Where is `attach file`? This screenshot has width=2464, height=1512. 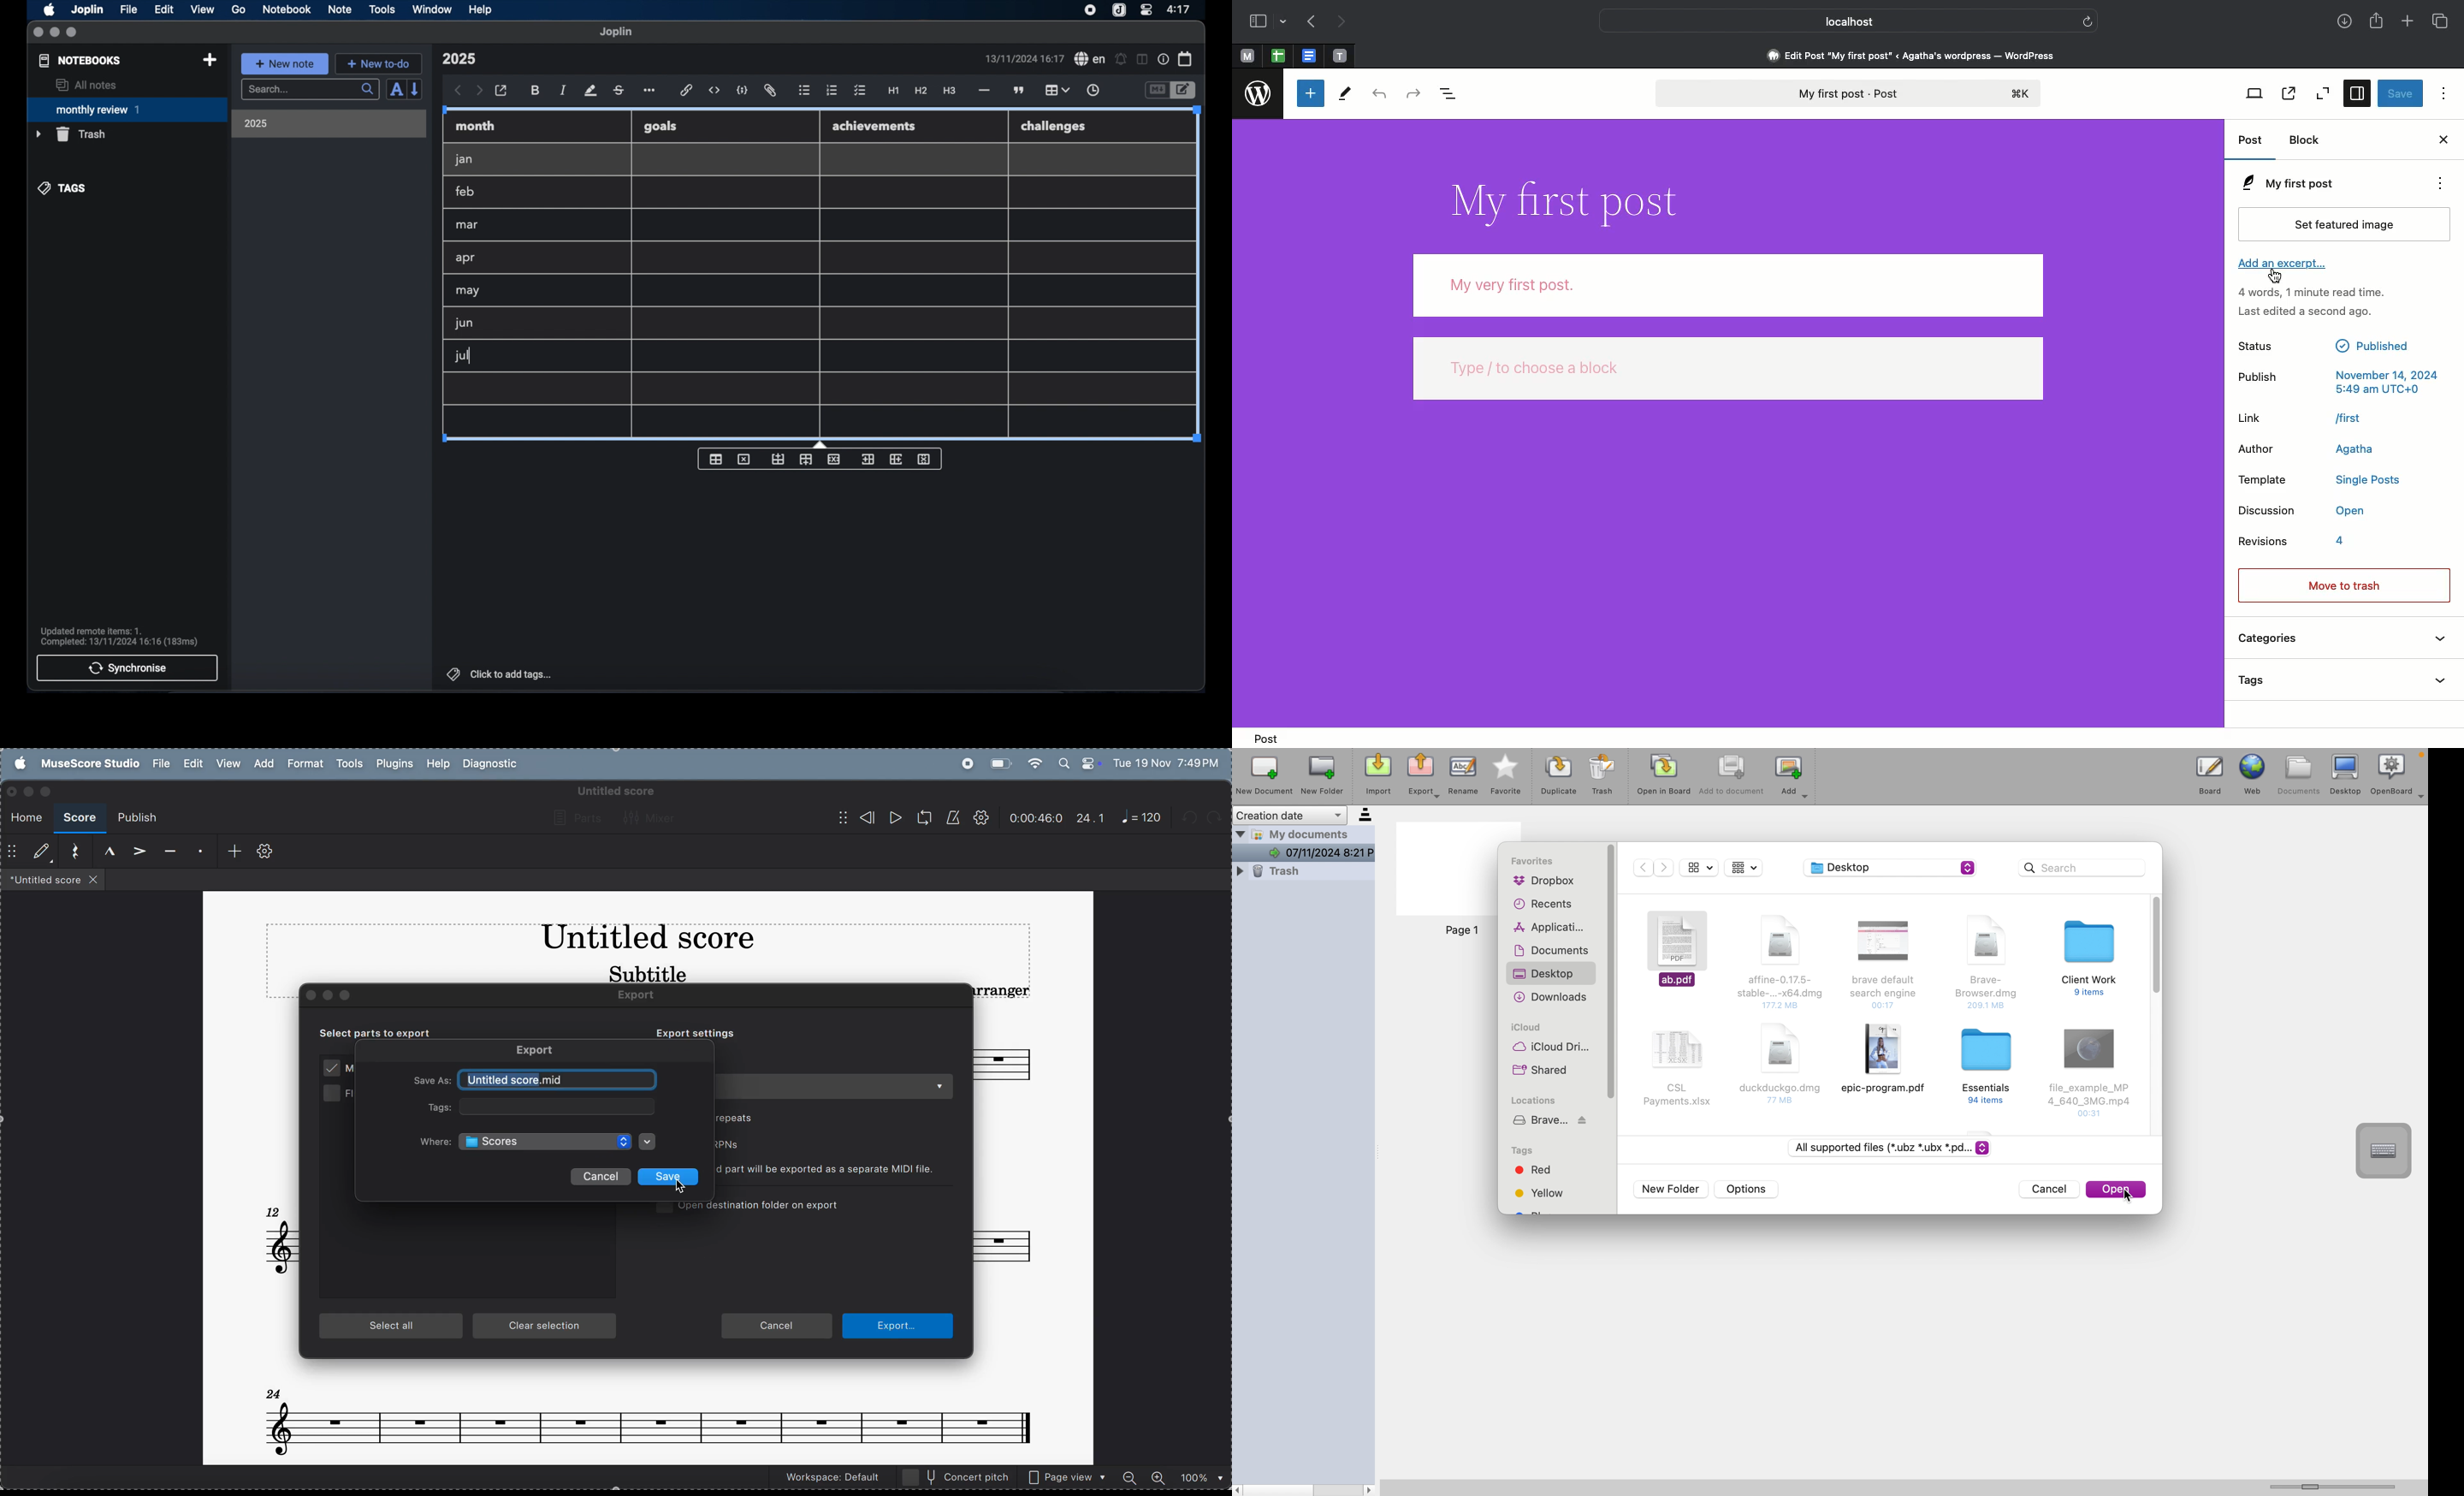
attach file is located at coordinates (770, 91).